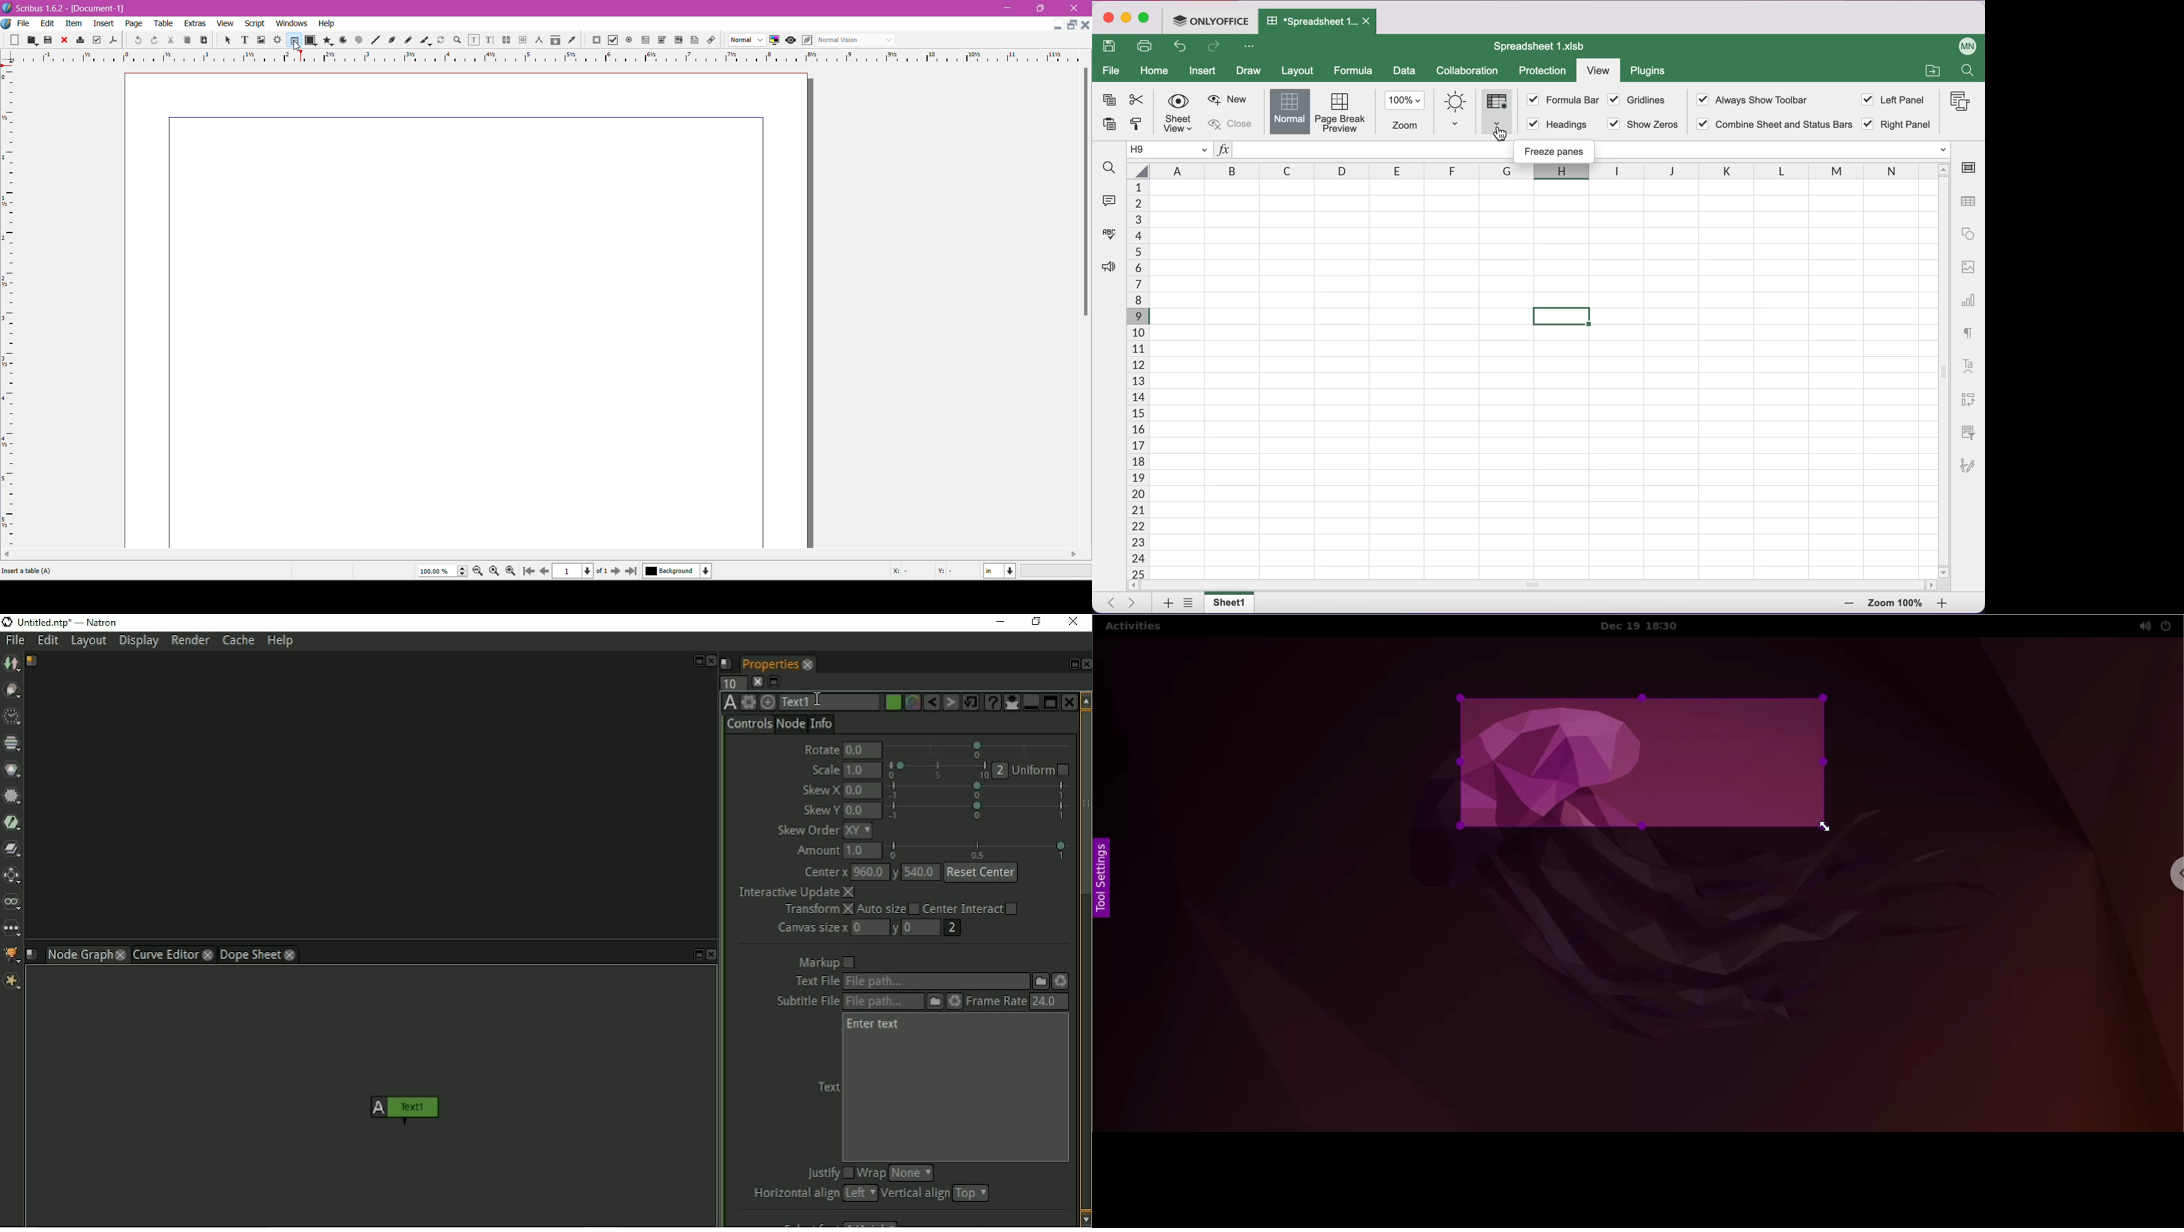  I want to click on Previous page, so click(544, 570).